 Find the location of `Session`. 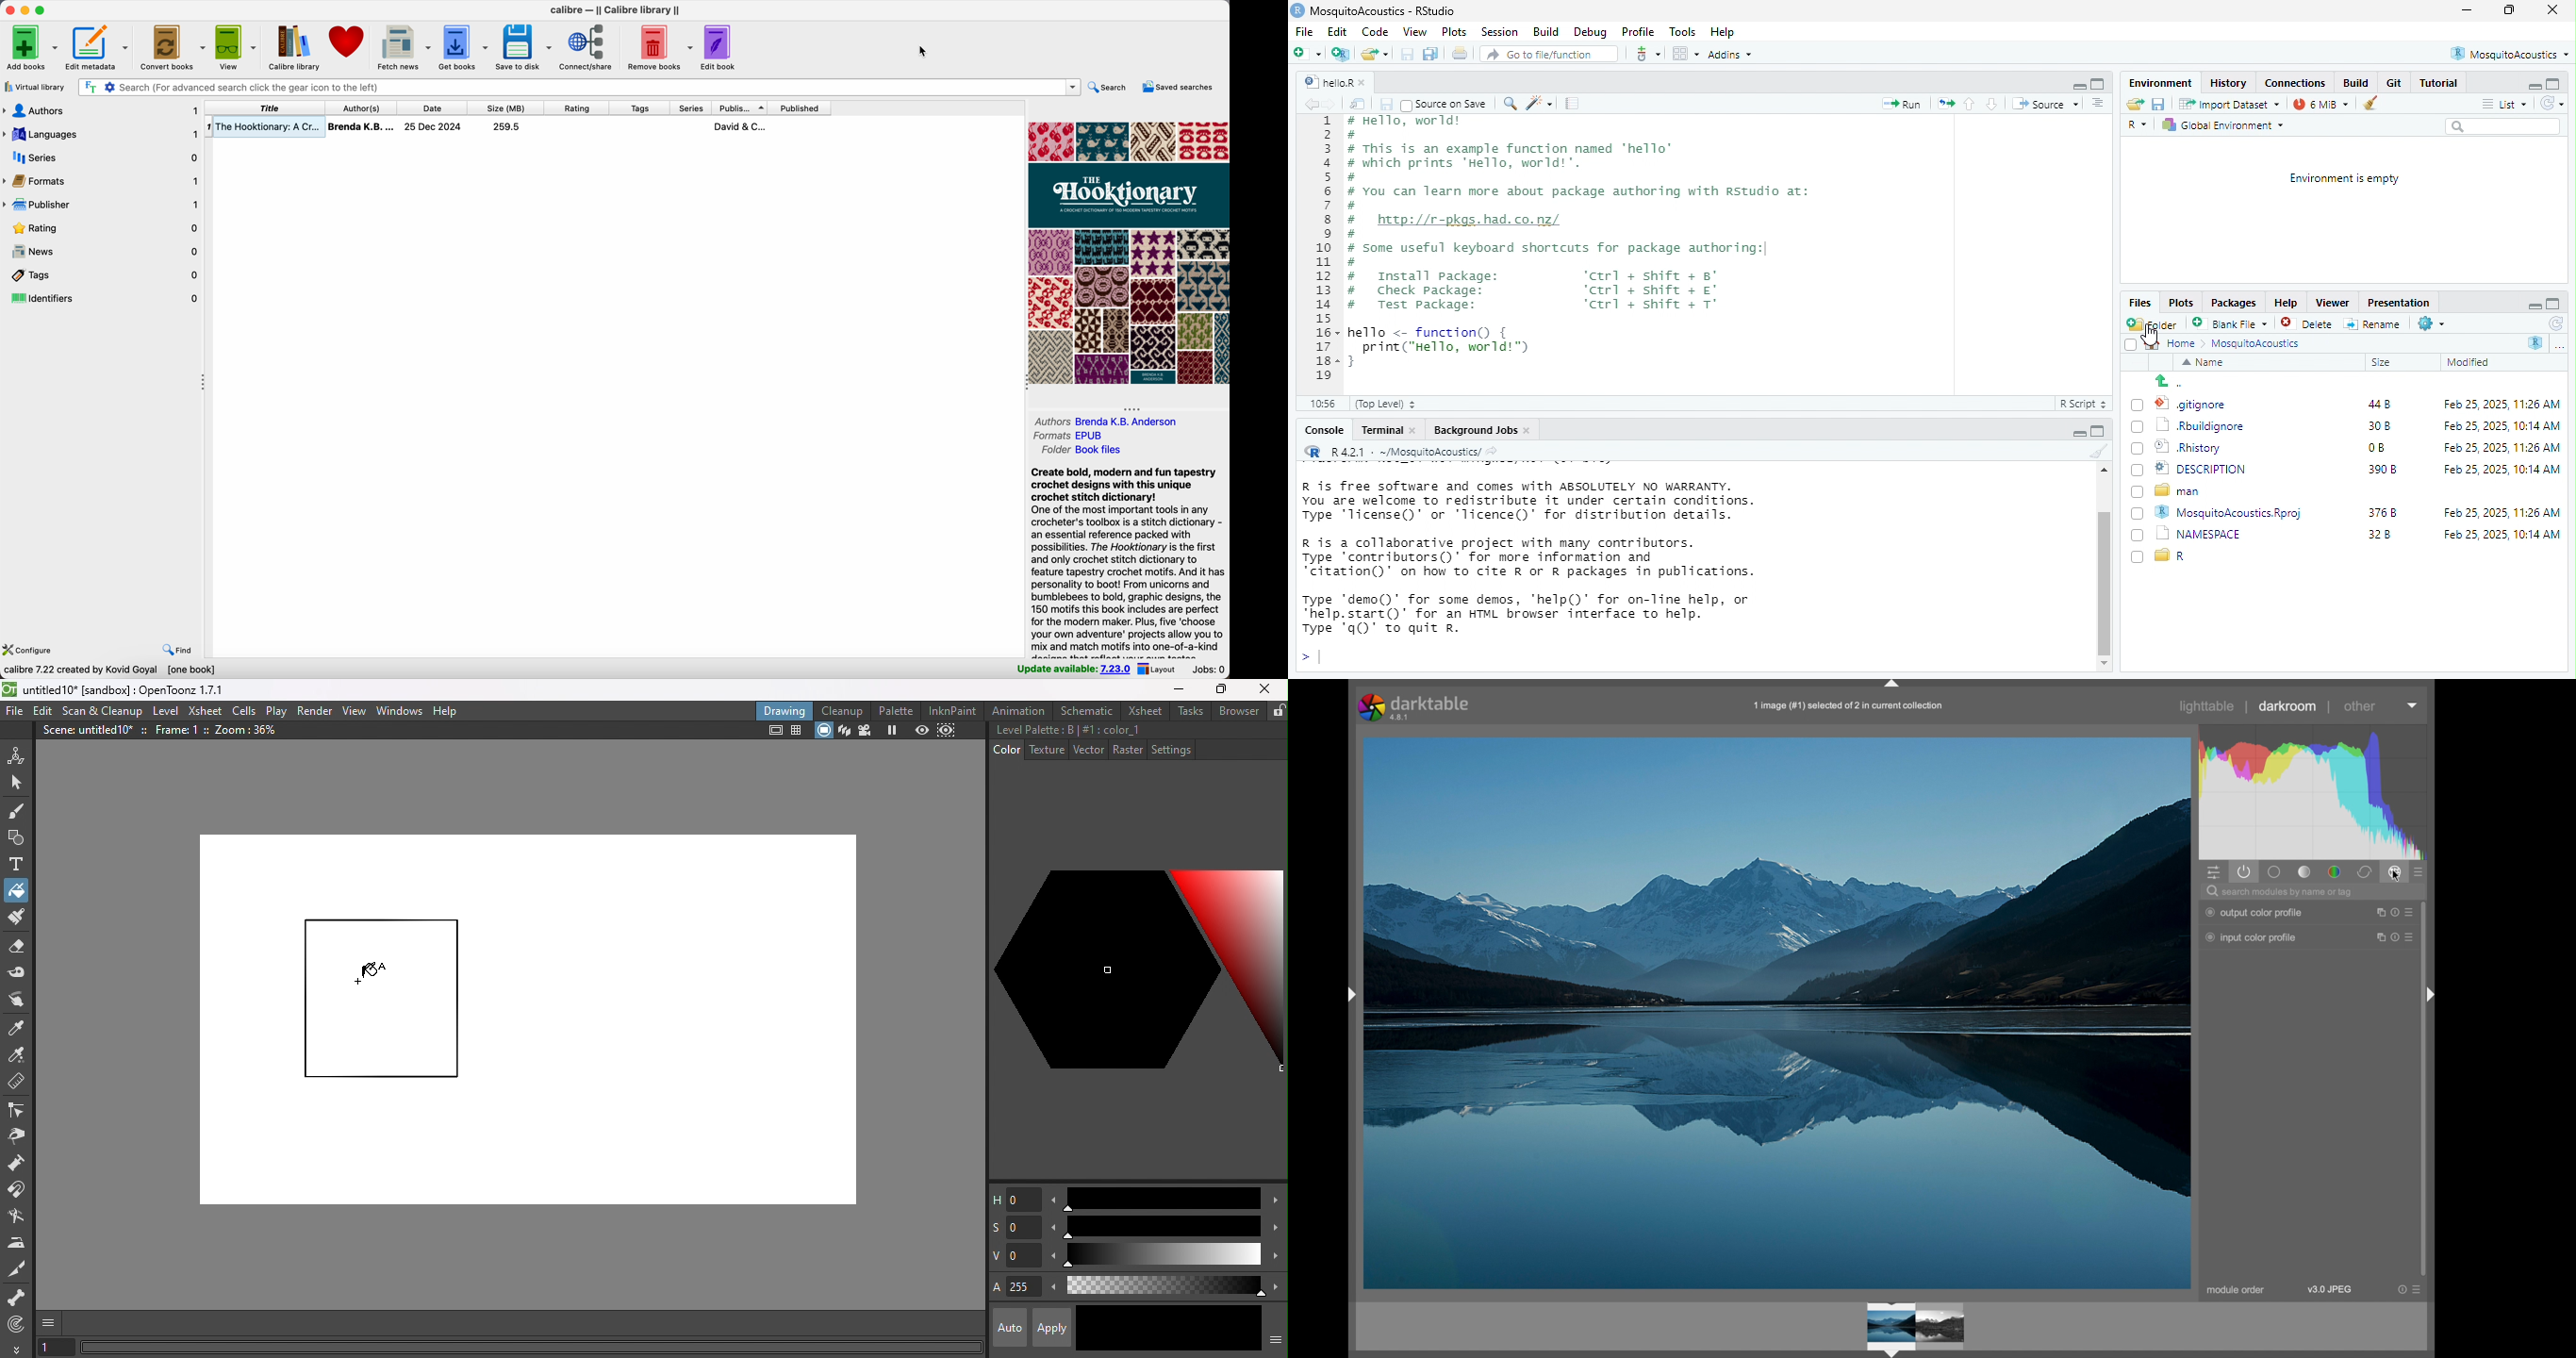

Session is located at coordinates (1501, 33).